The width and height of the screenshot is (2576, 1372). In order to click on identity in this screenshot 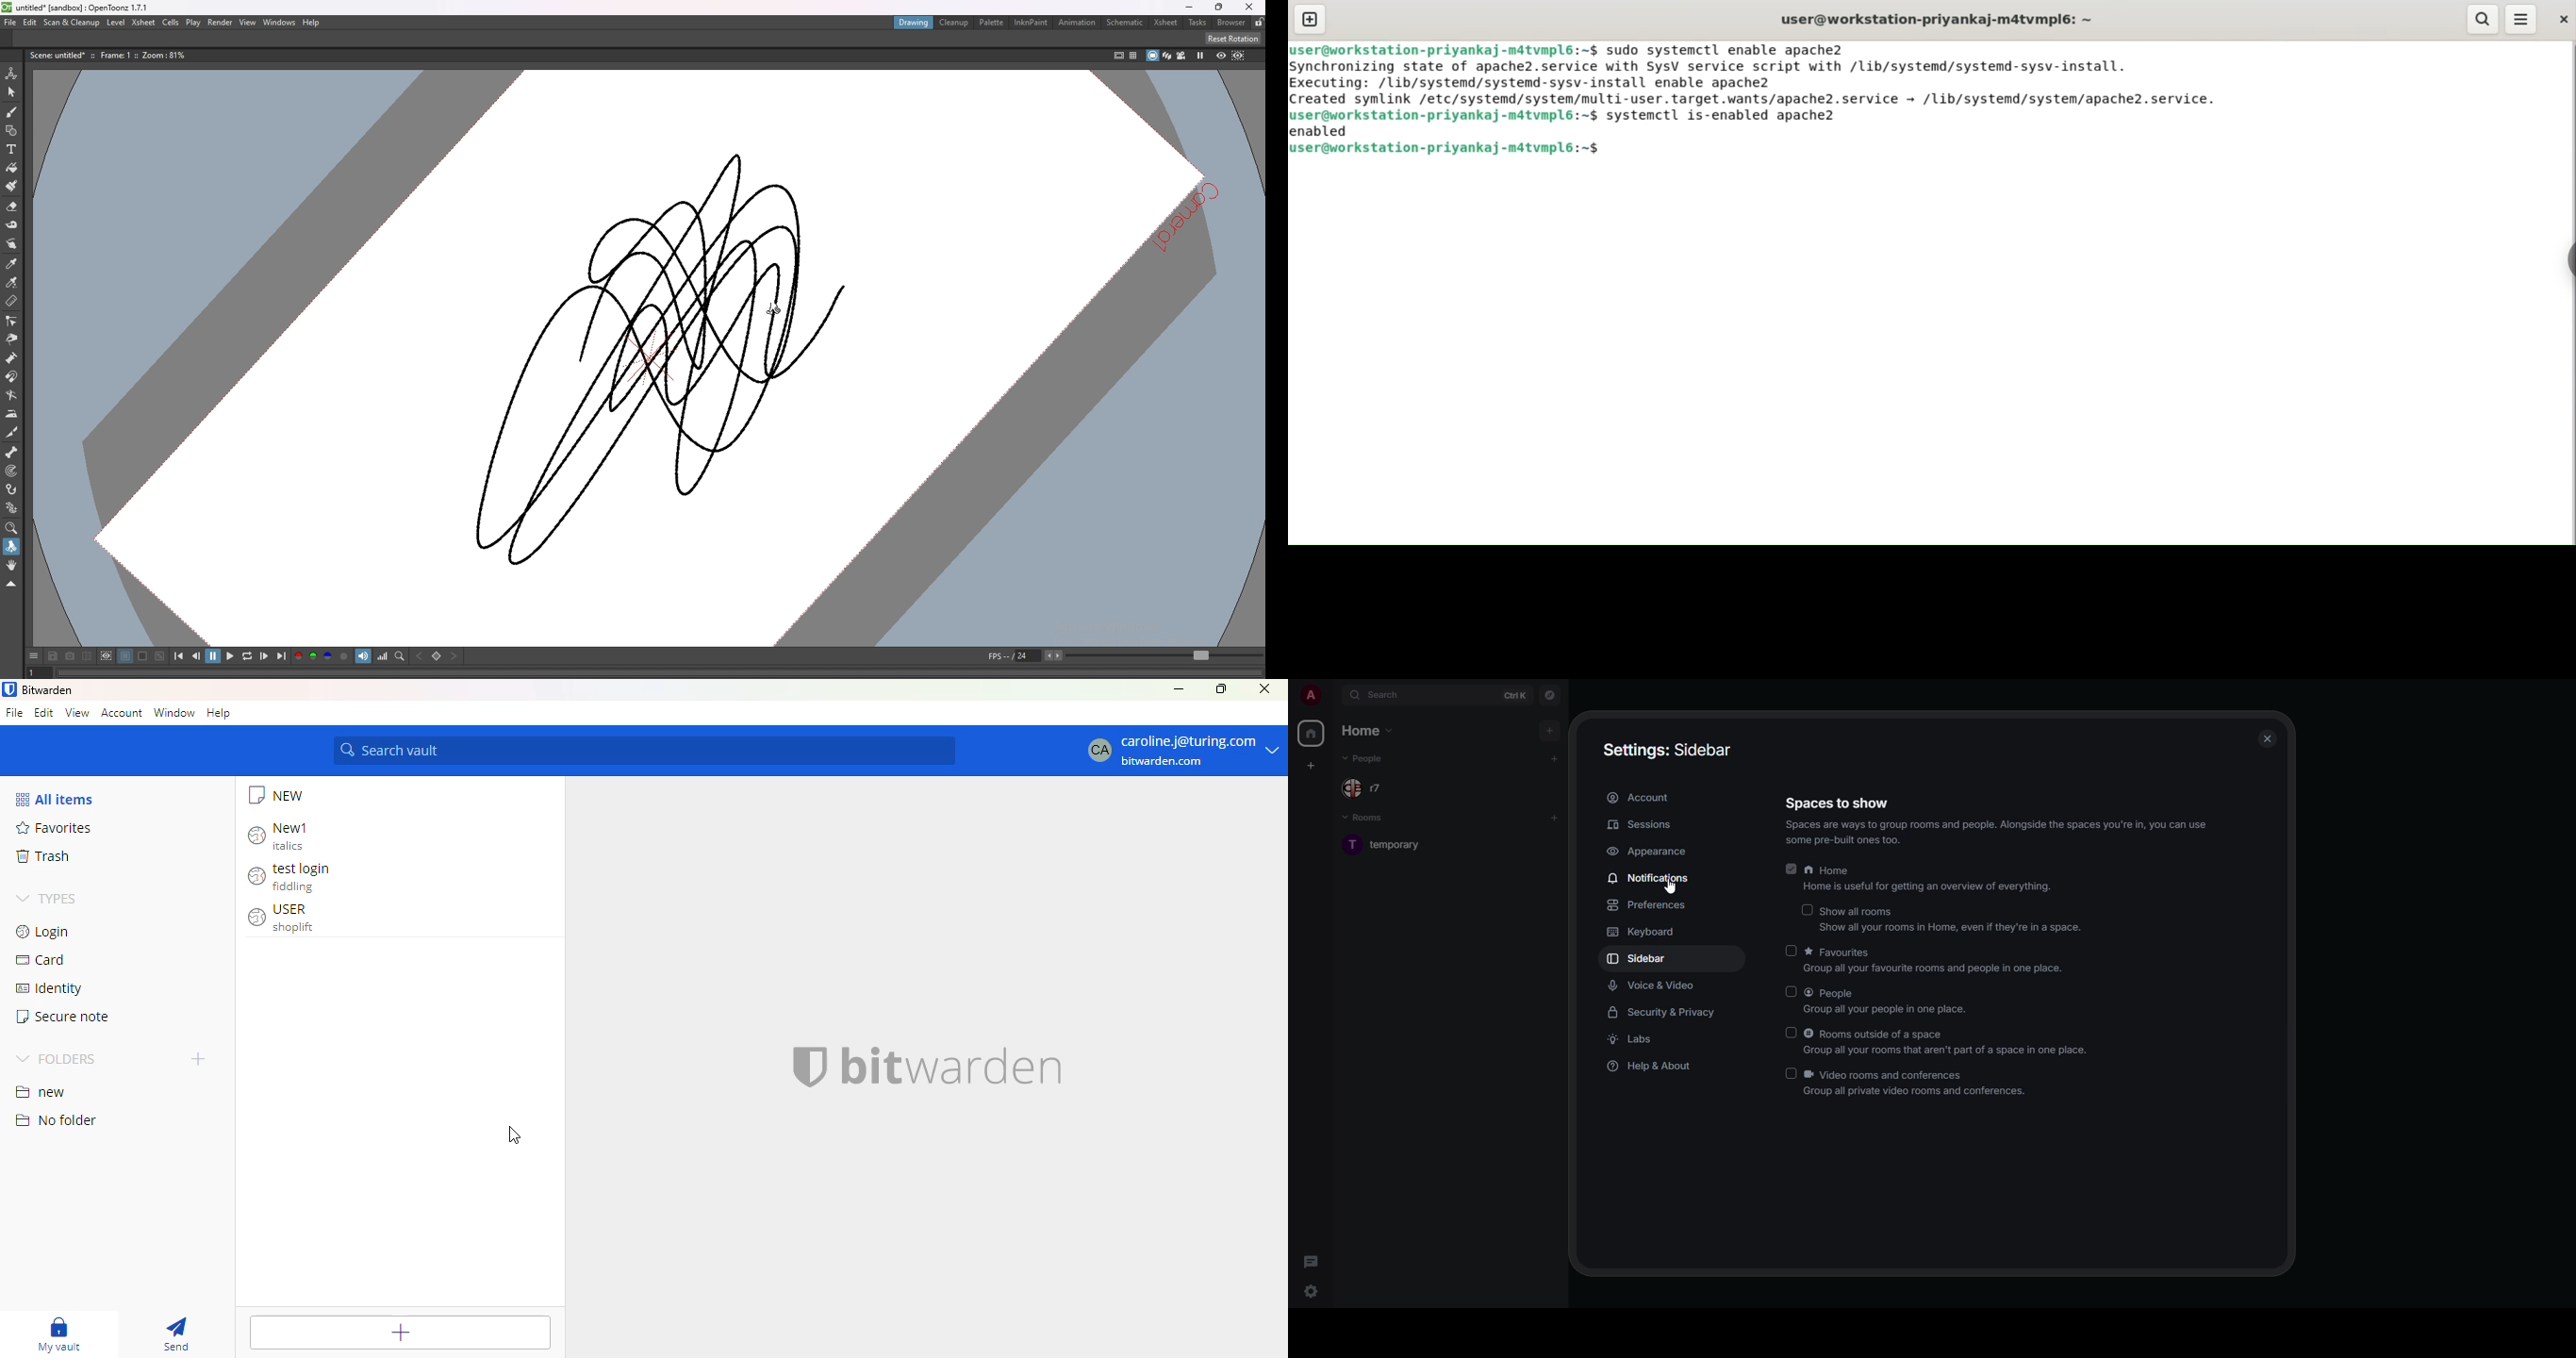, I will do `click(48, 988)`.